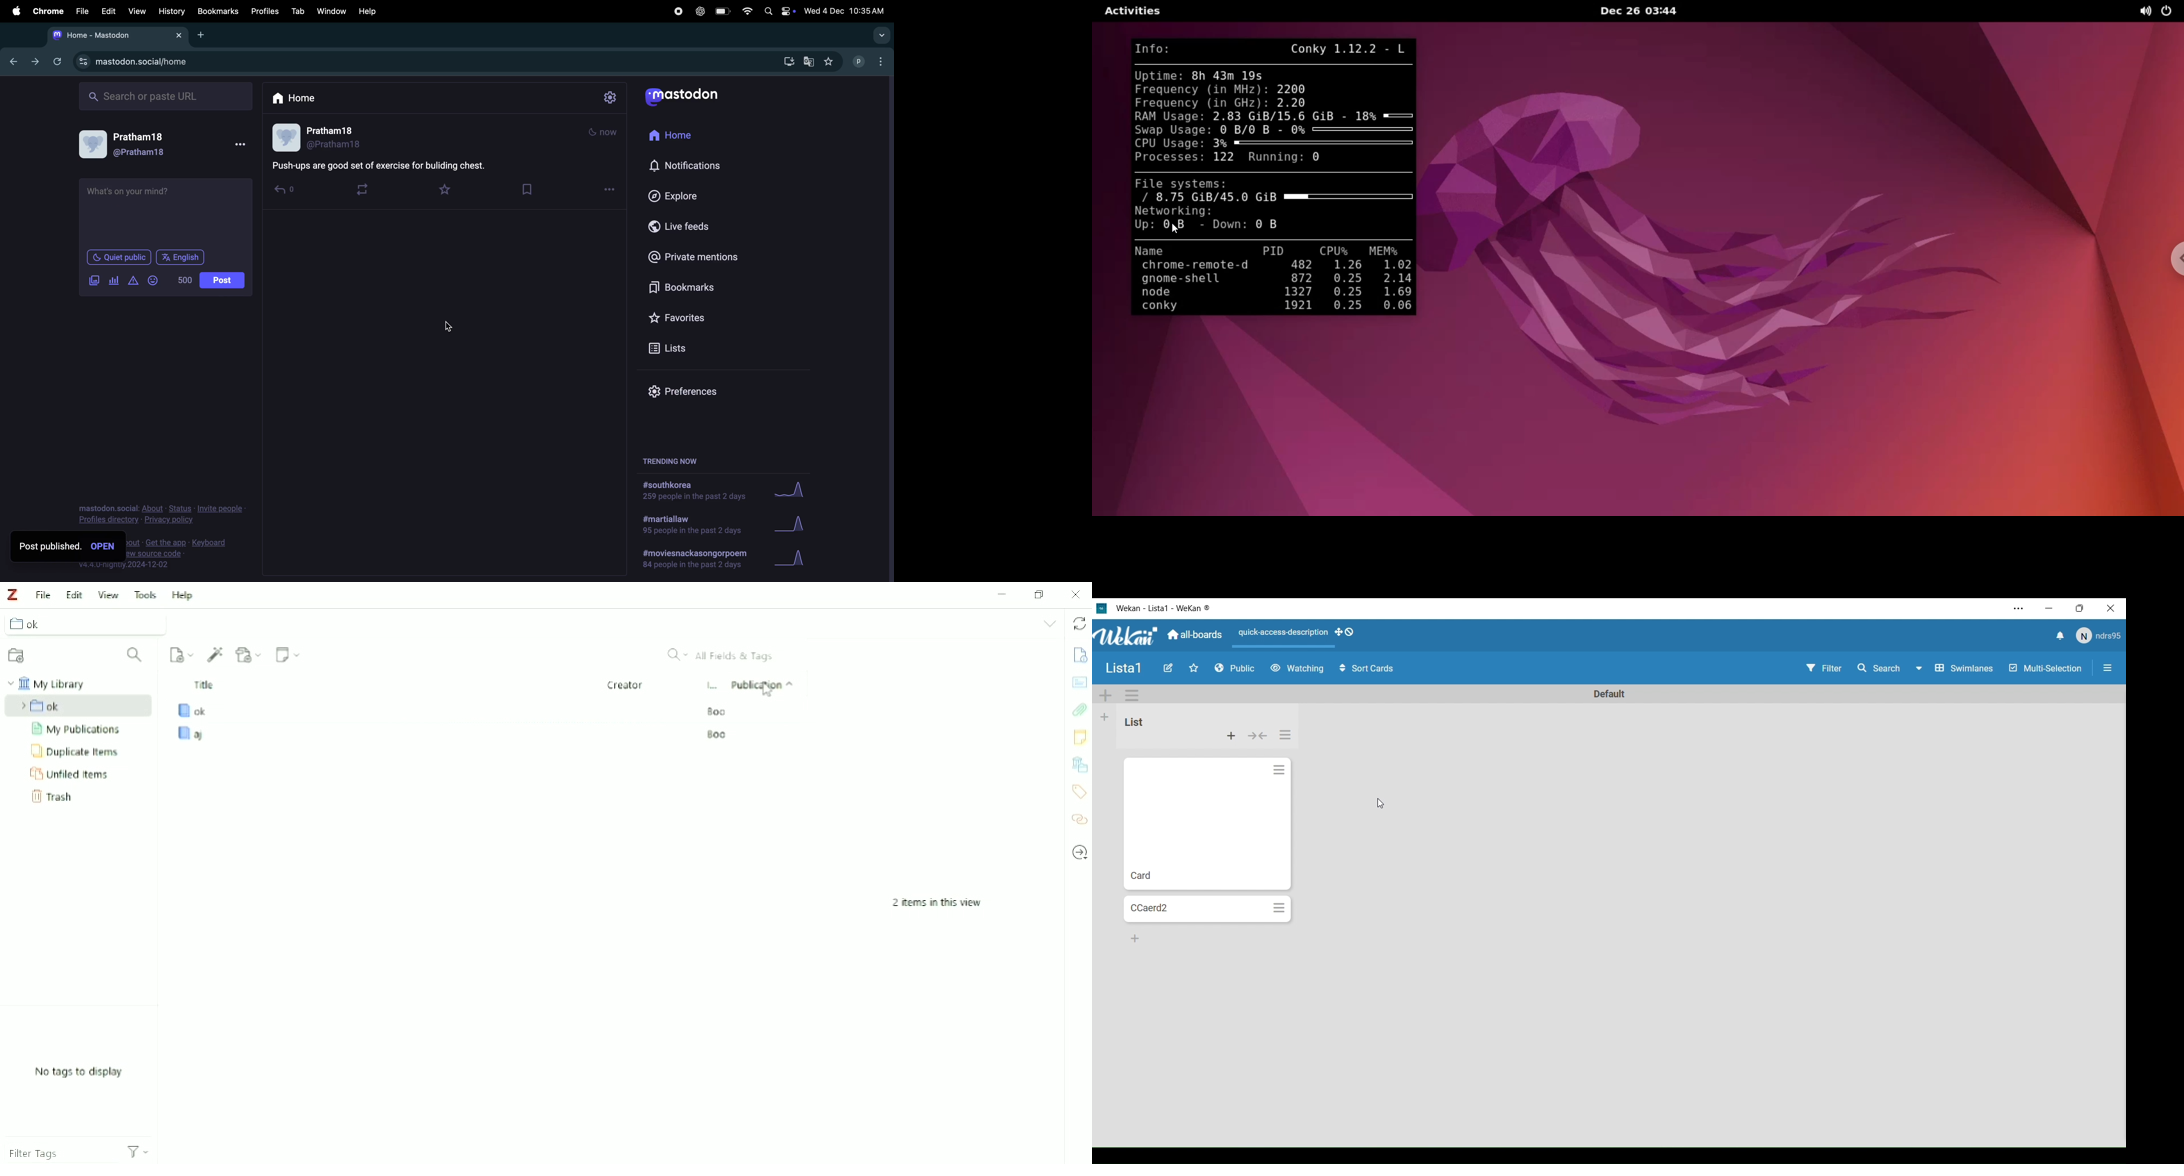 This screenshot has height=1176, width=2184. Describe the element at coordinates (288, 654) in the screenshot. I see `New Note` at that location.